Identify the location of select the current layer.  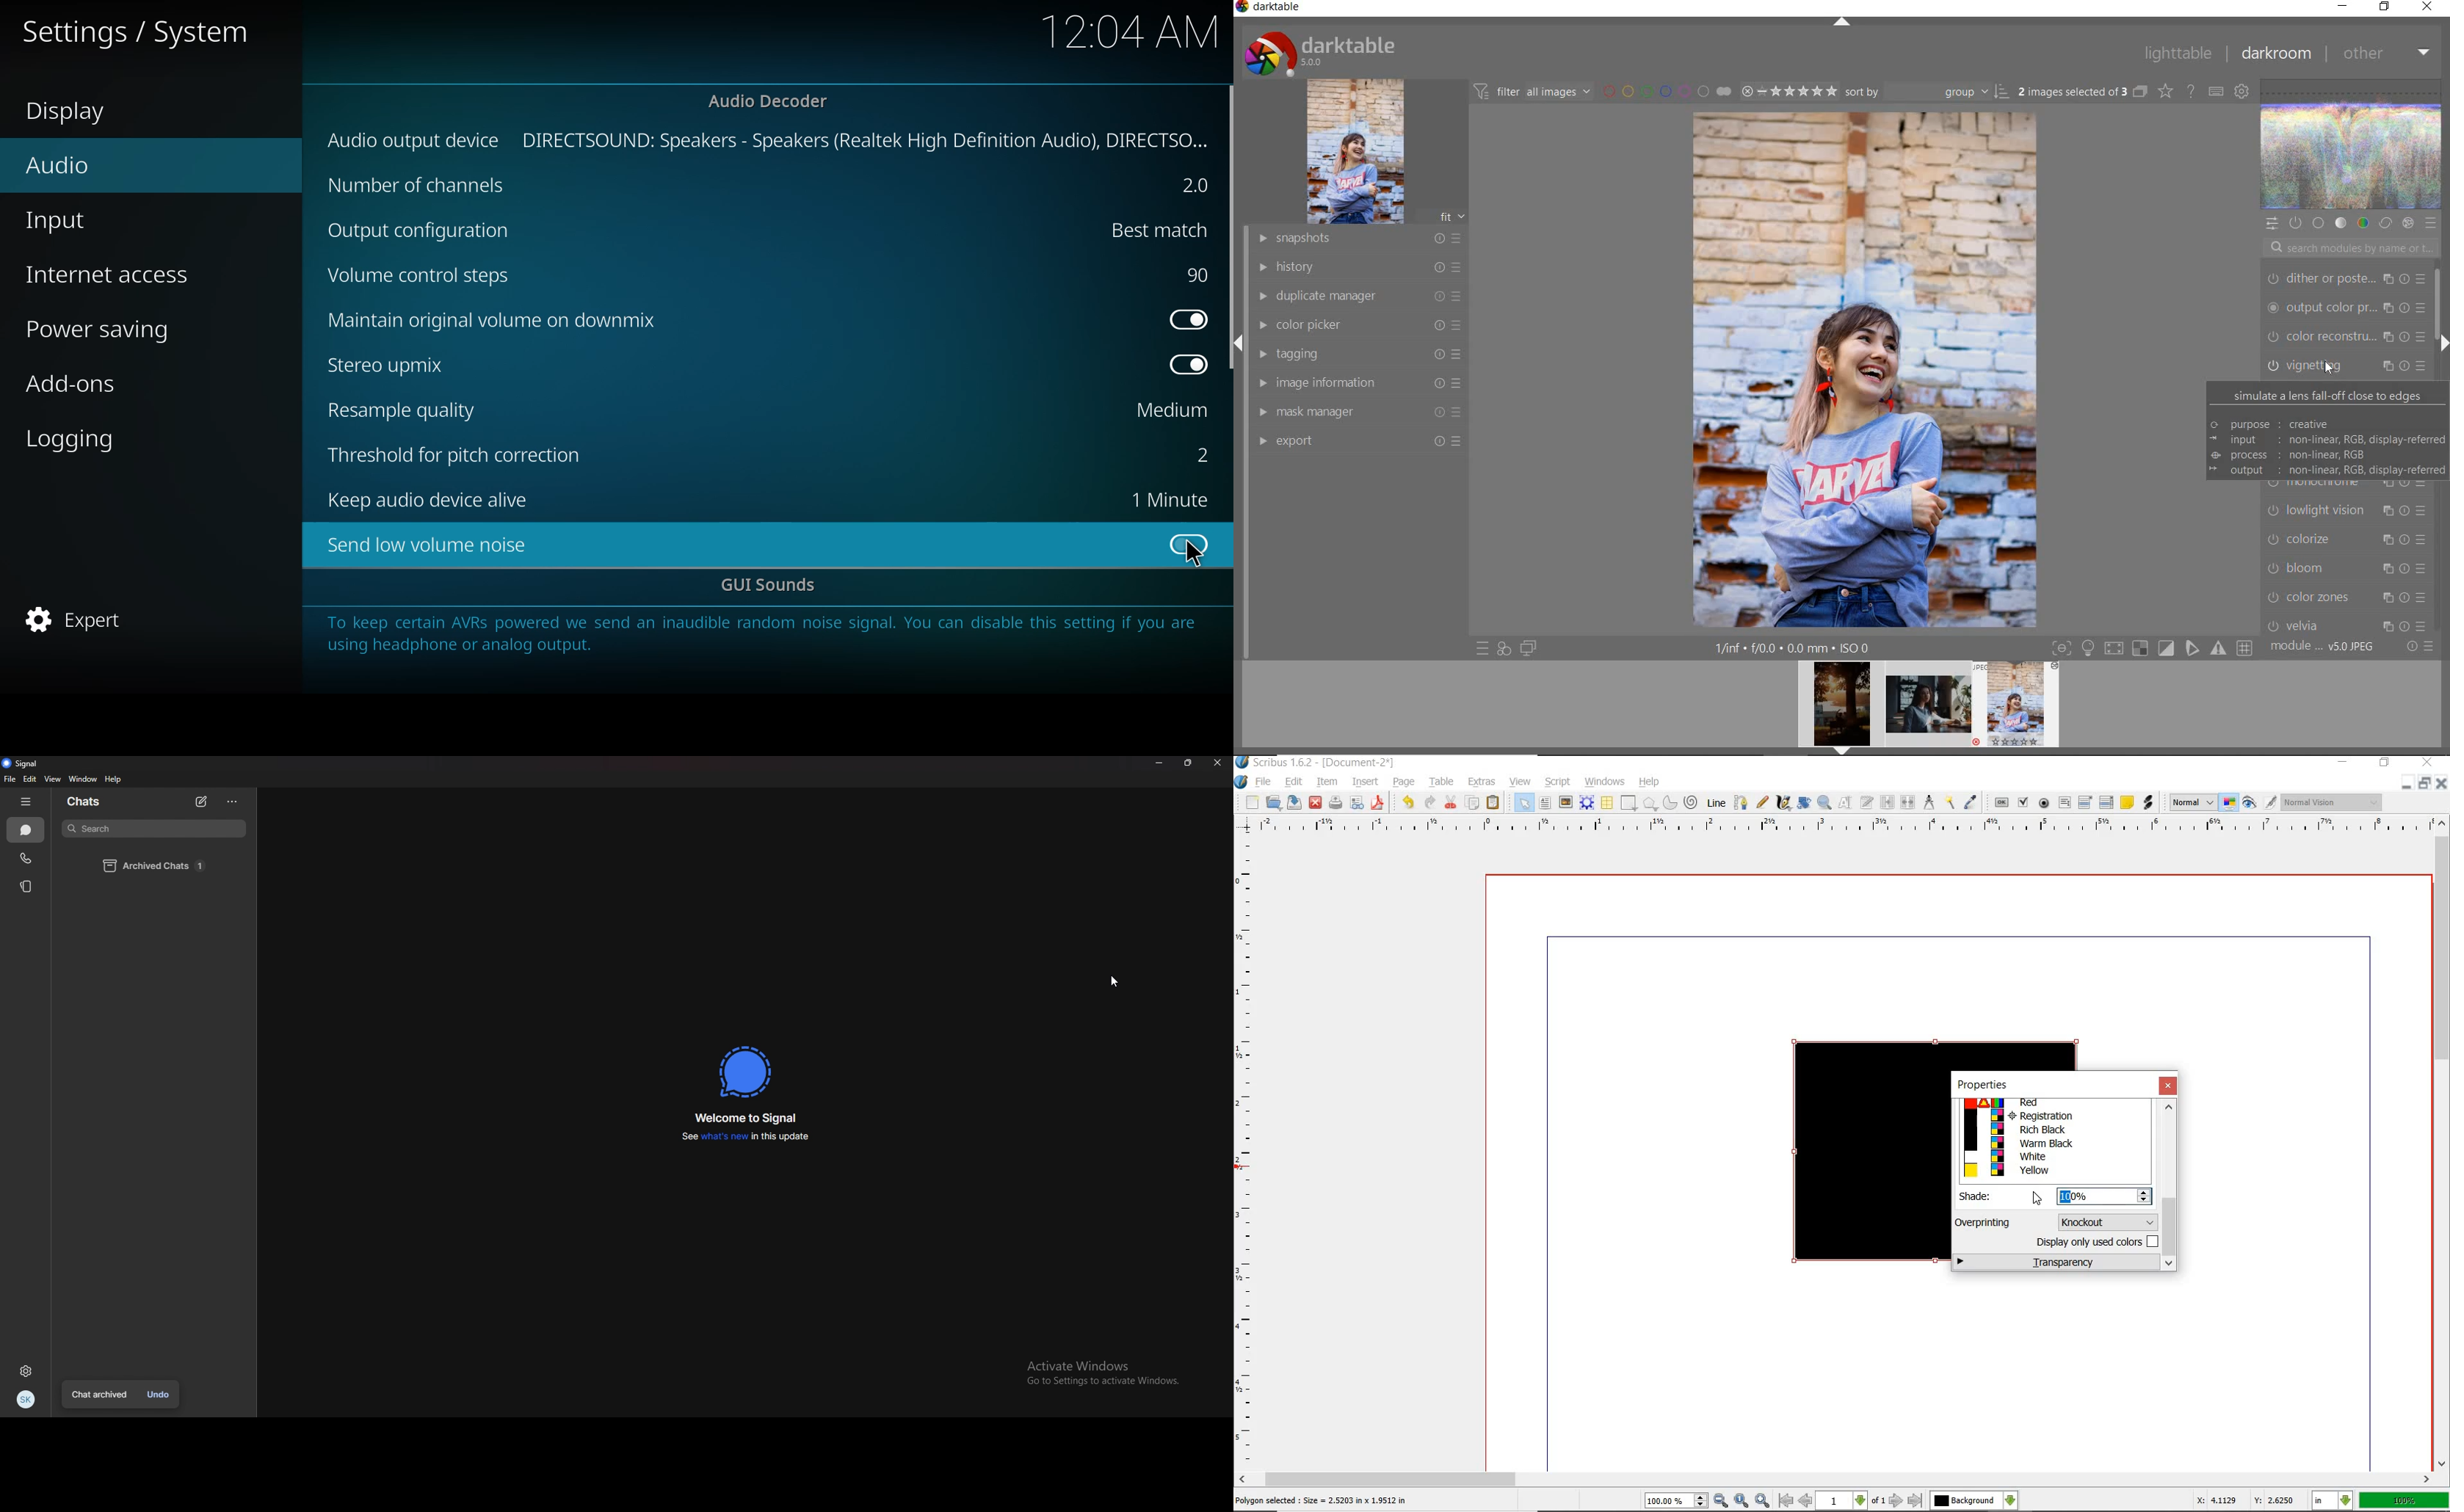
(1974, 1500).